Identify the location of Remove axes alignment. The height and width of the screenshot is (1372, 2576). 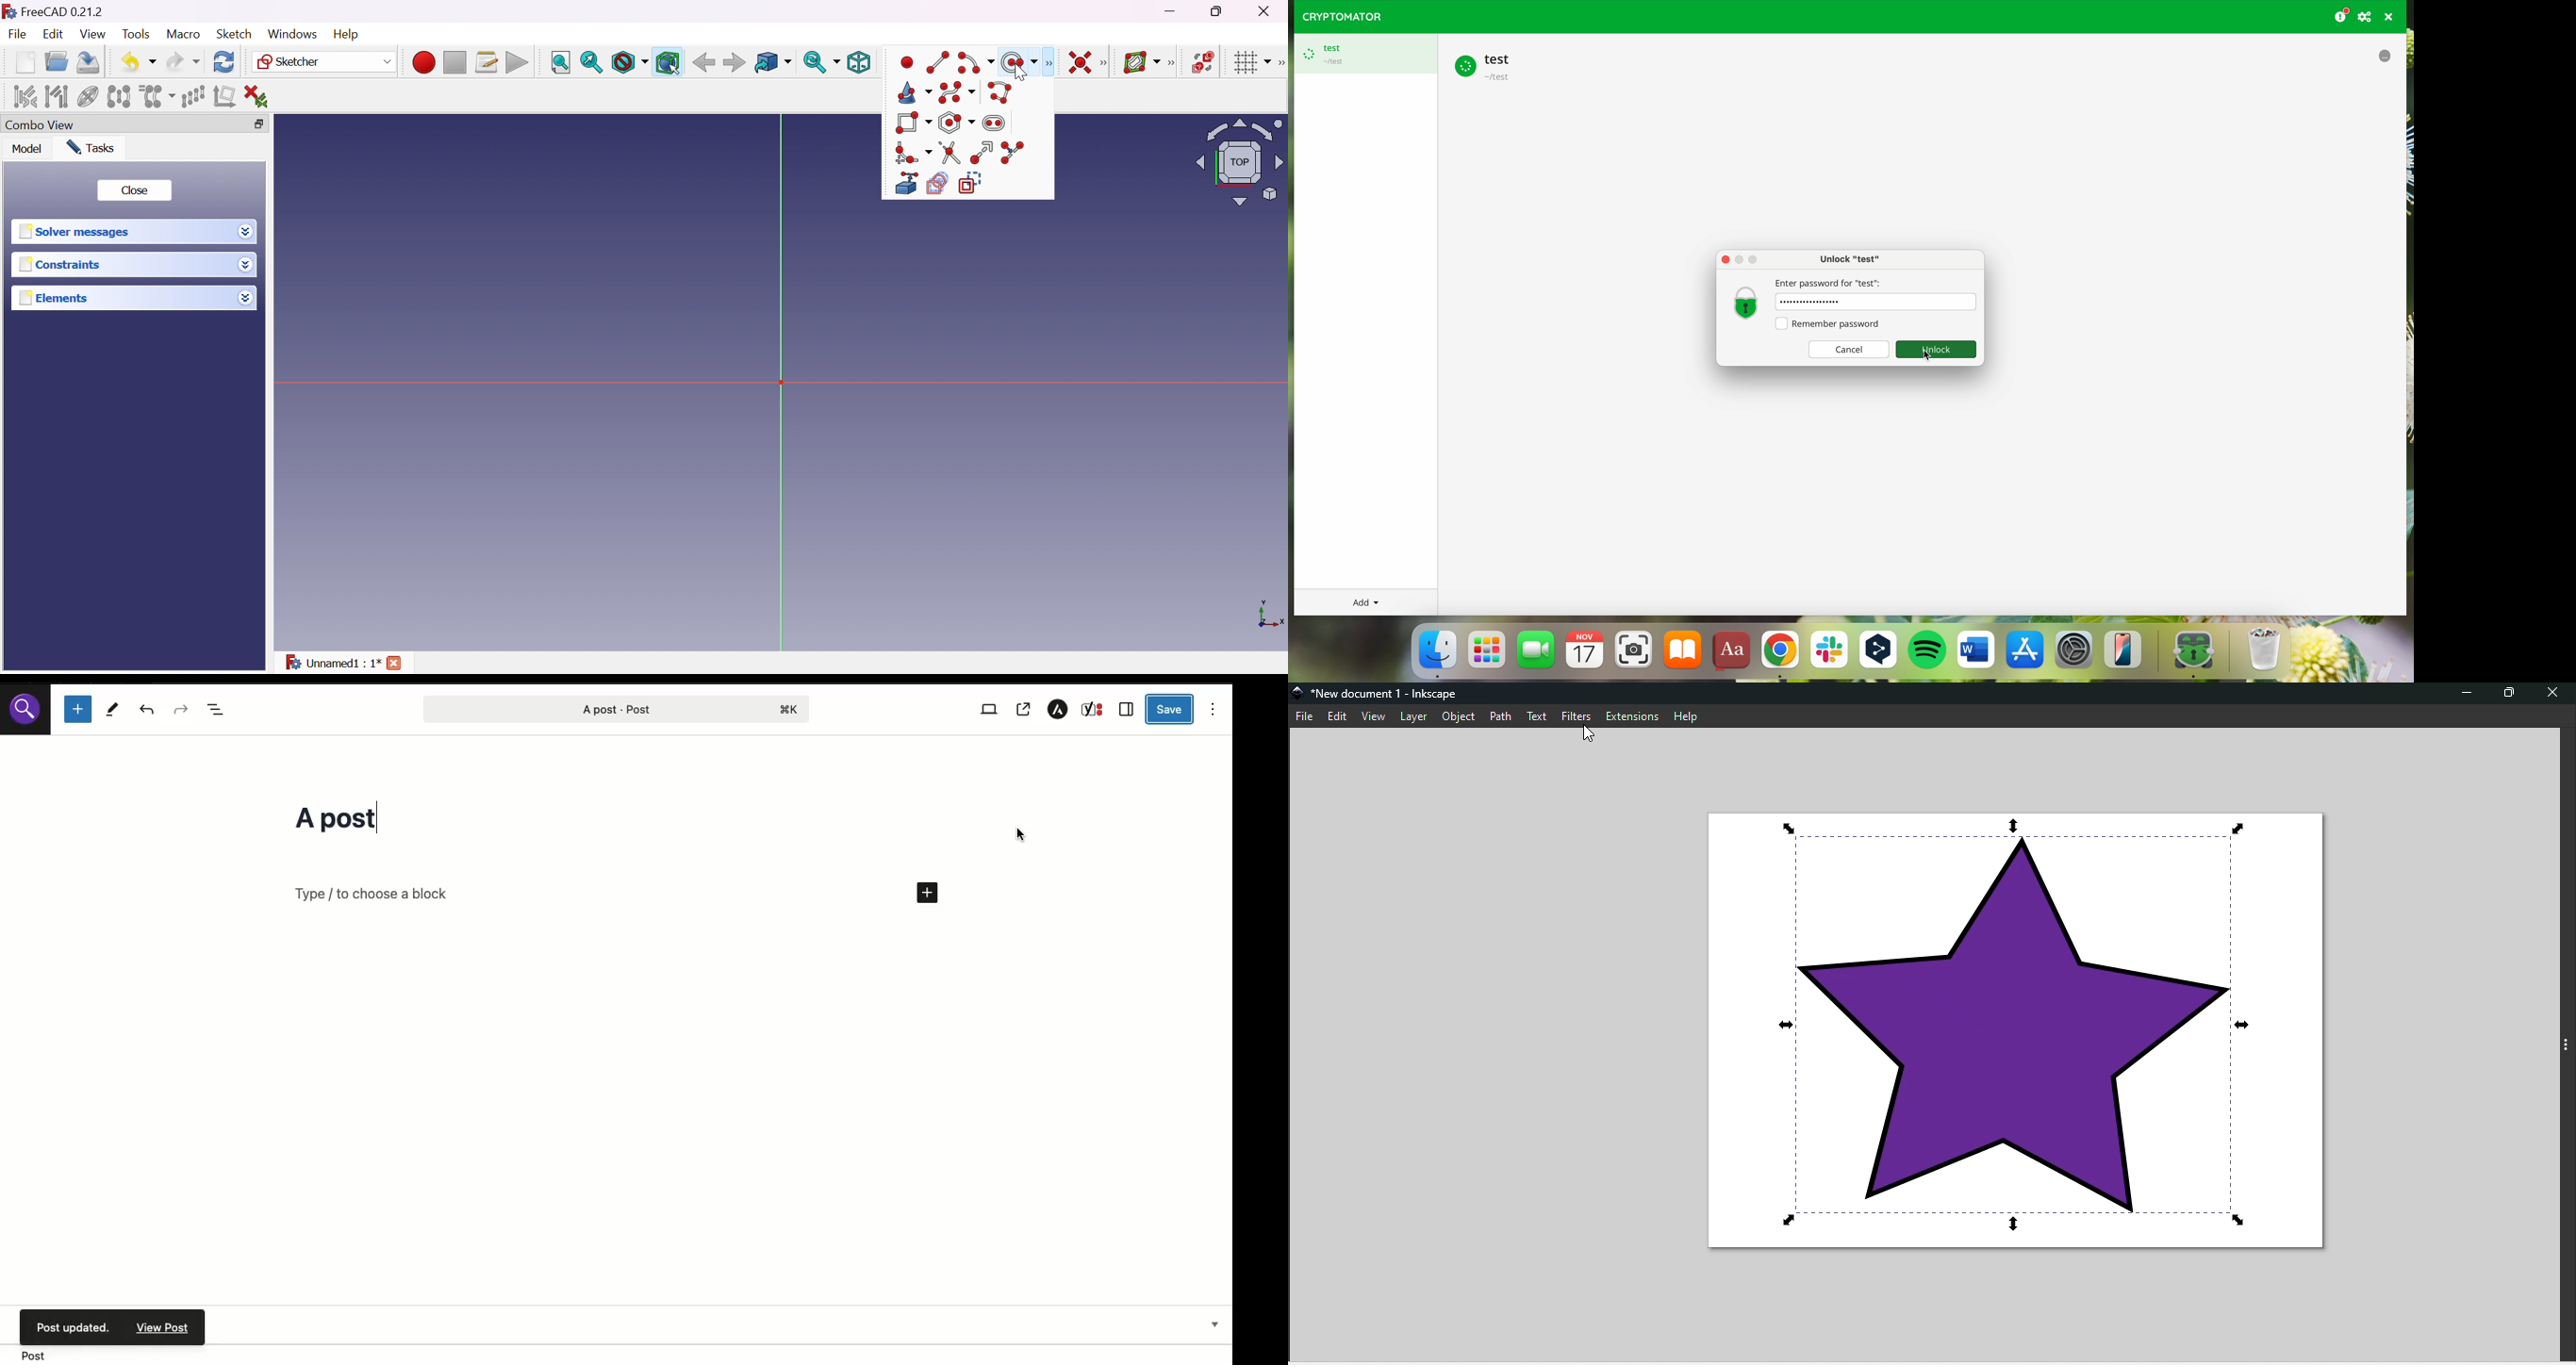
(225, 97).